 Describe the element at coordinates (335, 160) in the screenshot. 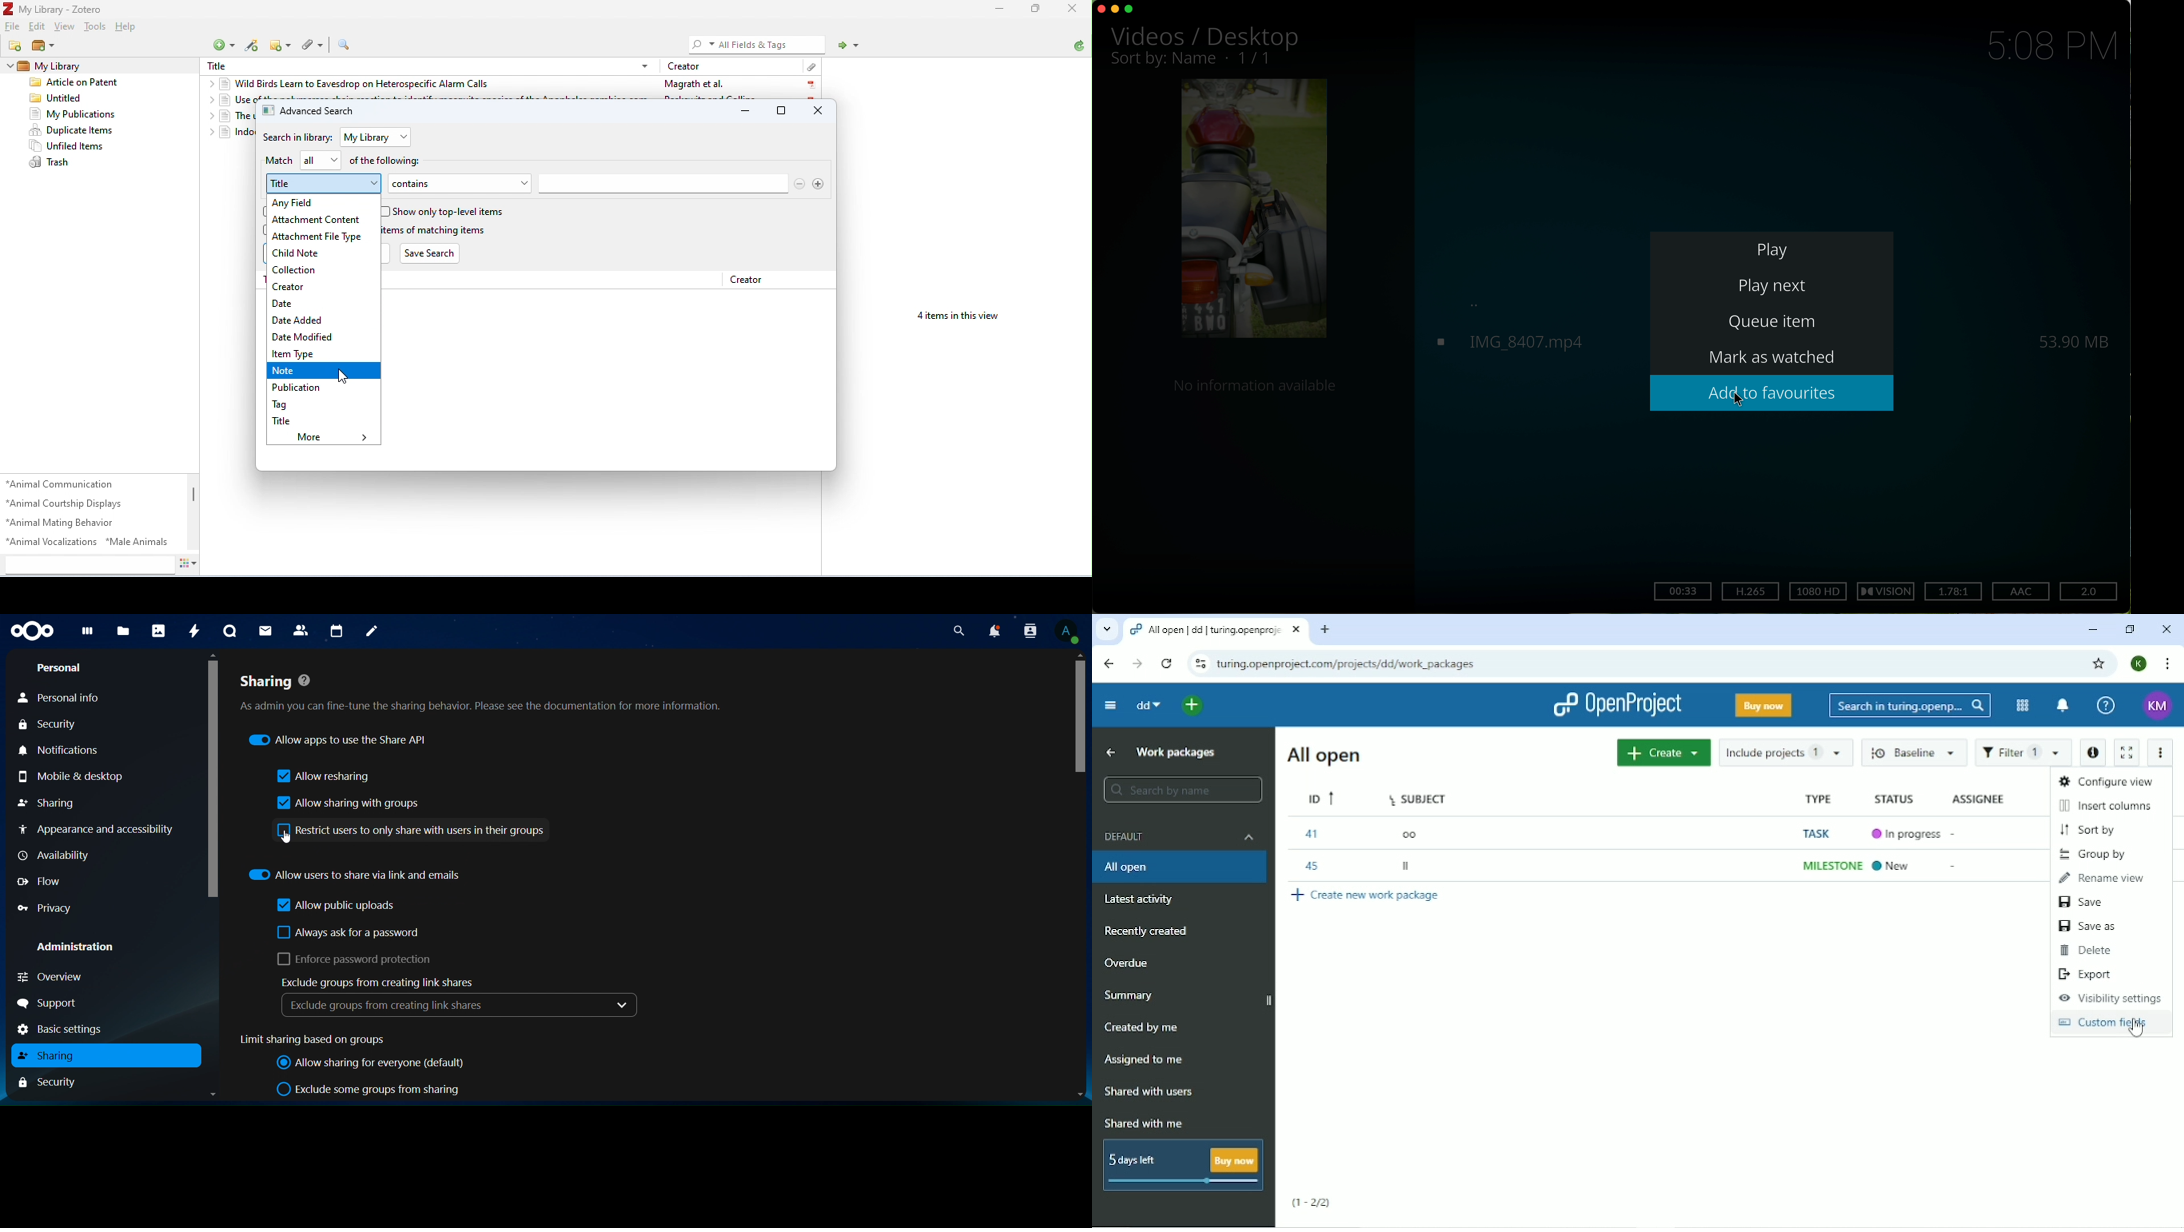

I see `drop-down` at that location.